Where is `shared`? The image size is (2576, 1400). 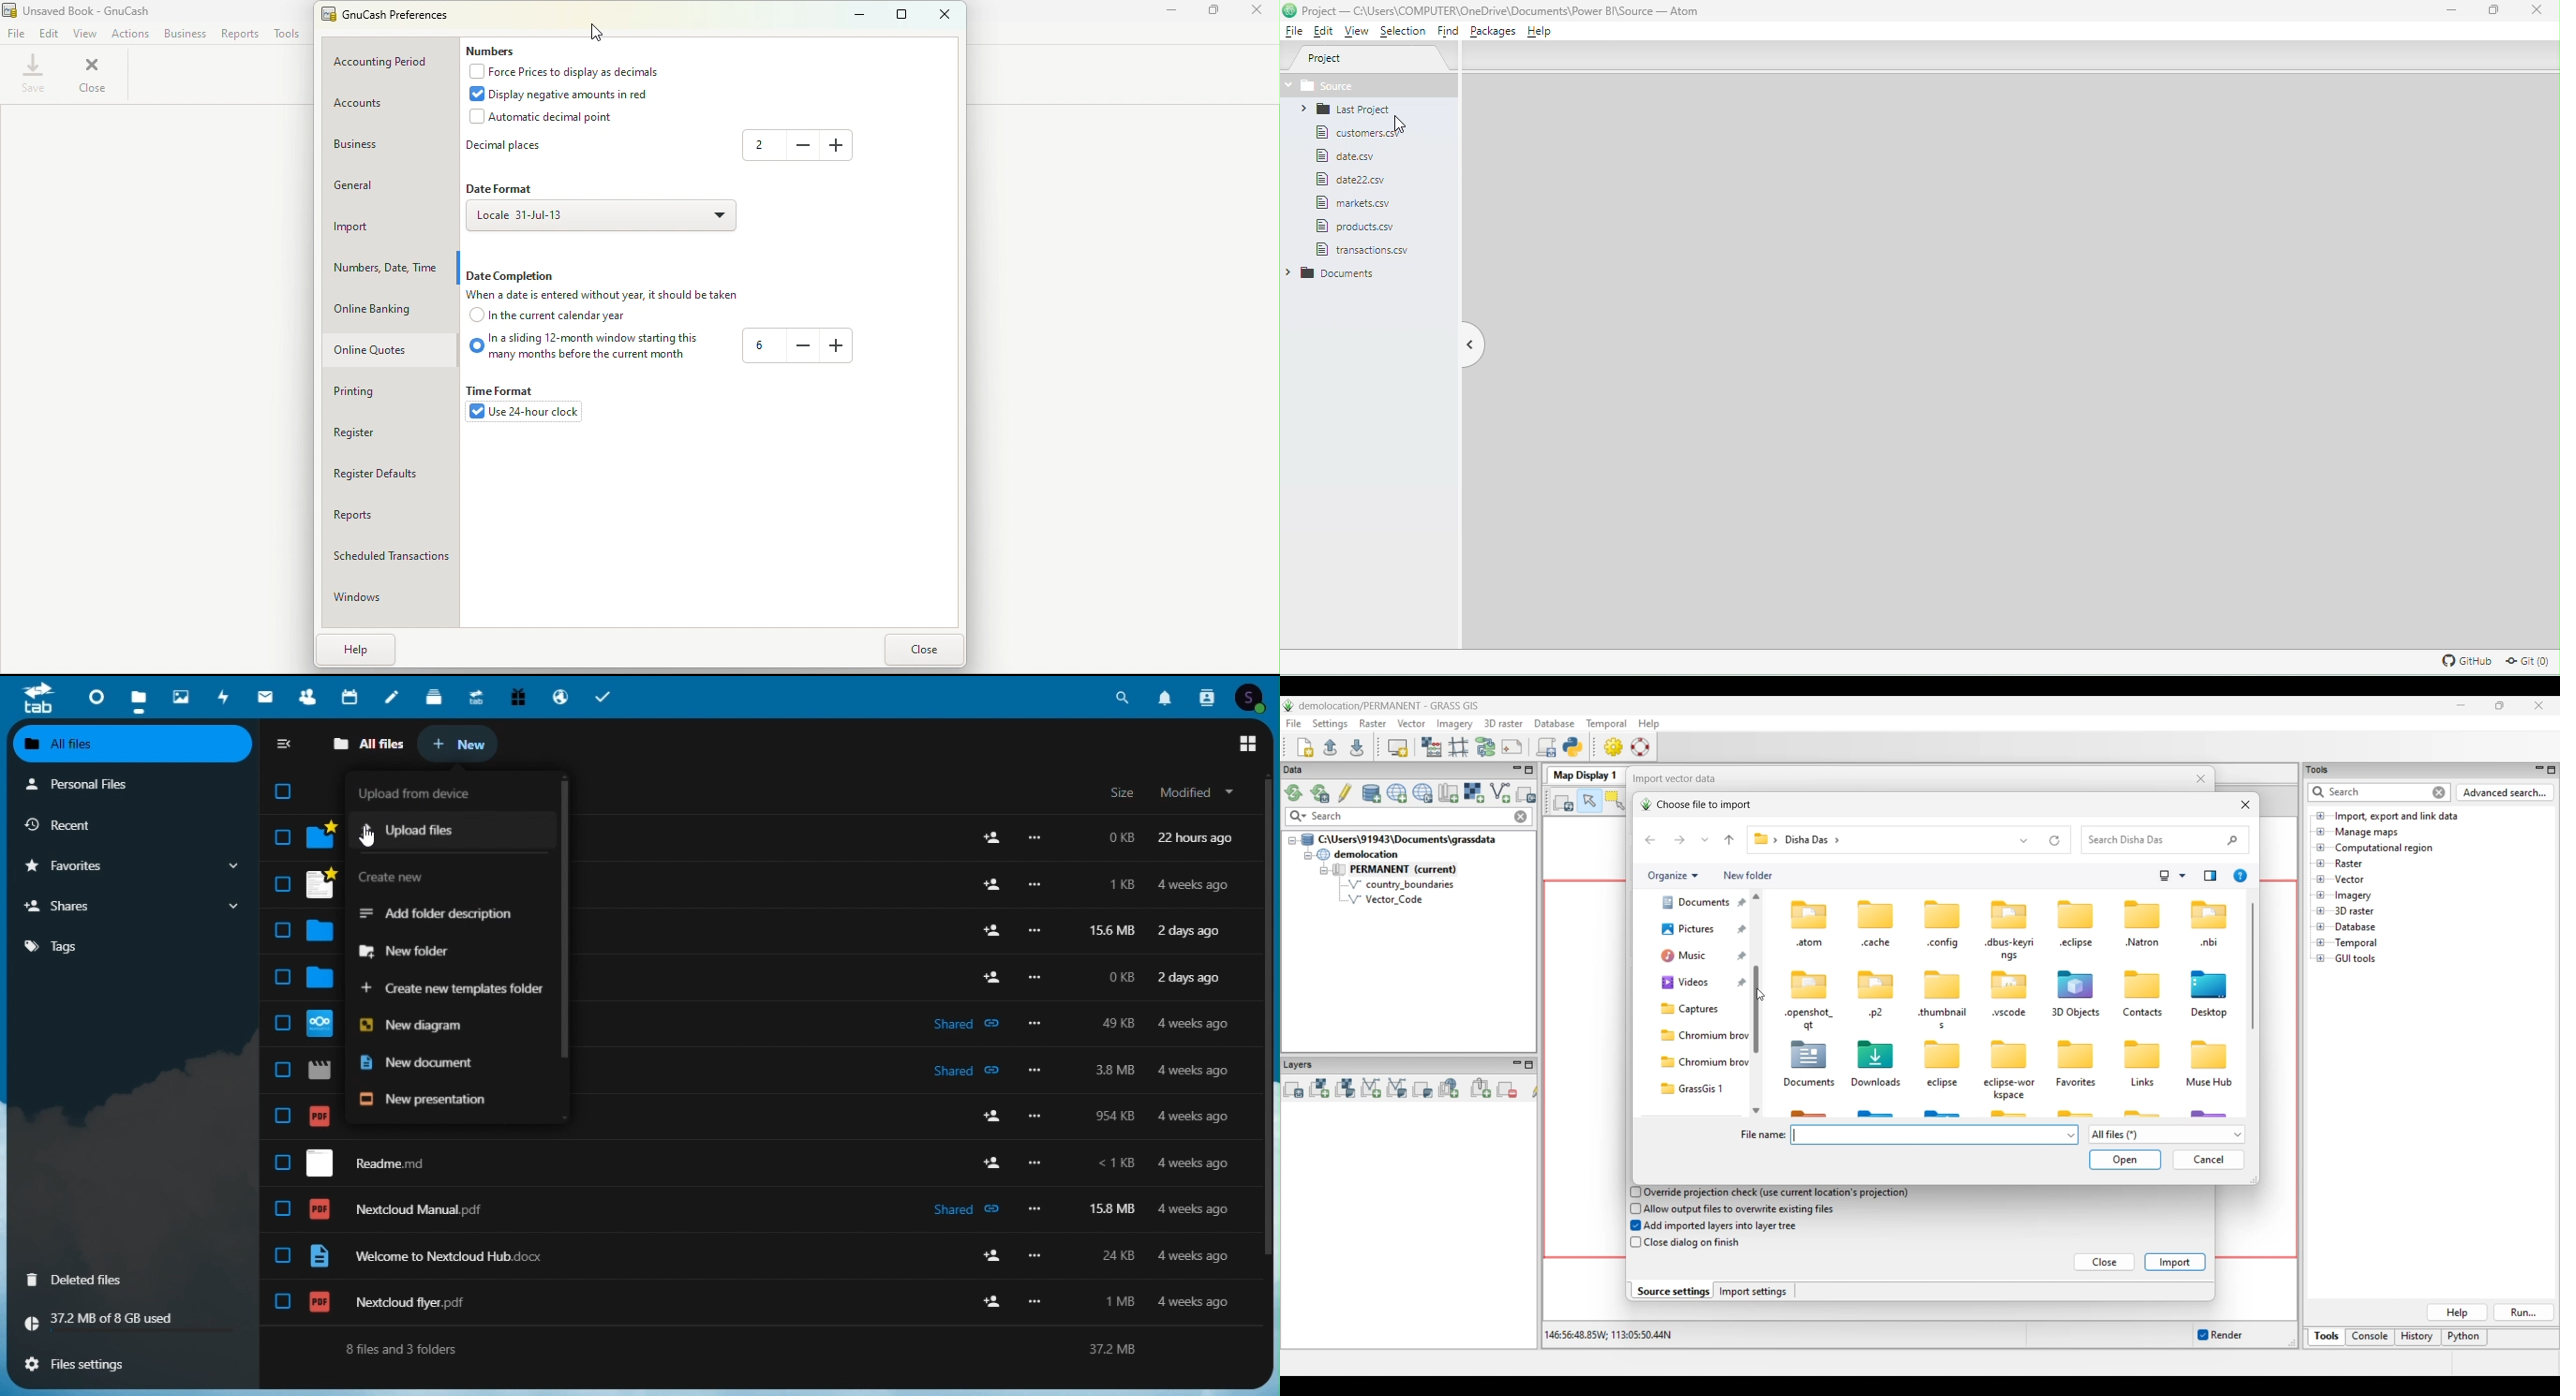 shared is located at coordinates (968, 1069).